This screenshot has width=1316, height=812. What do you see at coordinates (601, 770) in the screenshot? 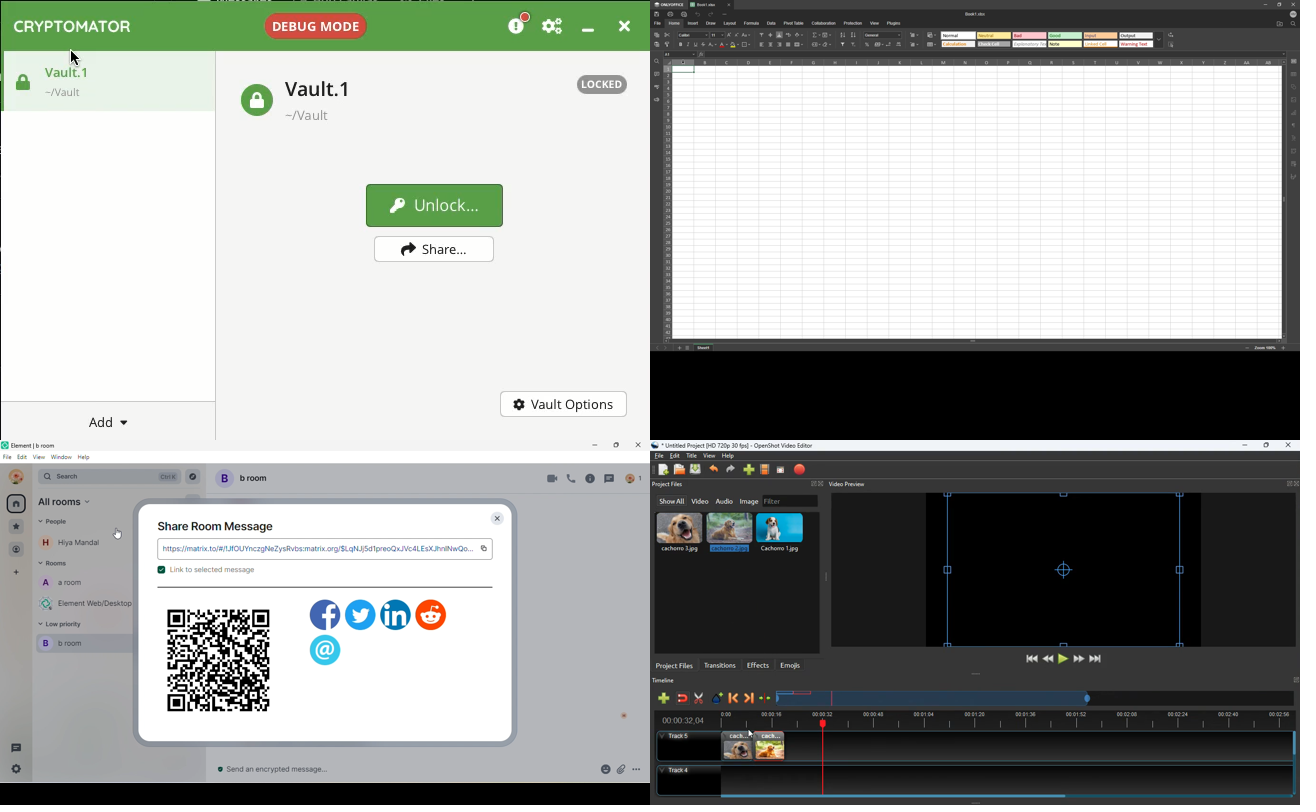
I see `emoji` at bounding box center [601, 770].